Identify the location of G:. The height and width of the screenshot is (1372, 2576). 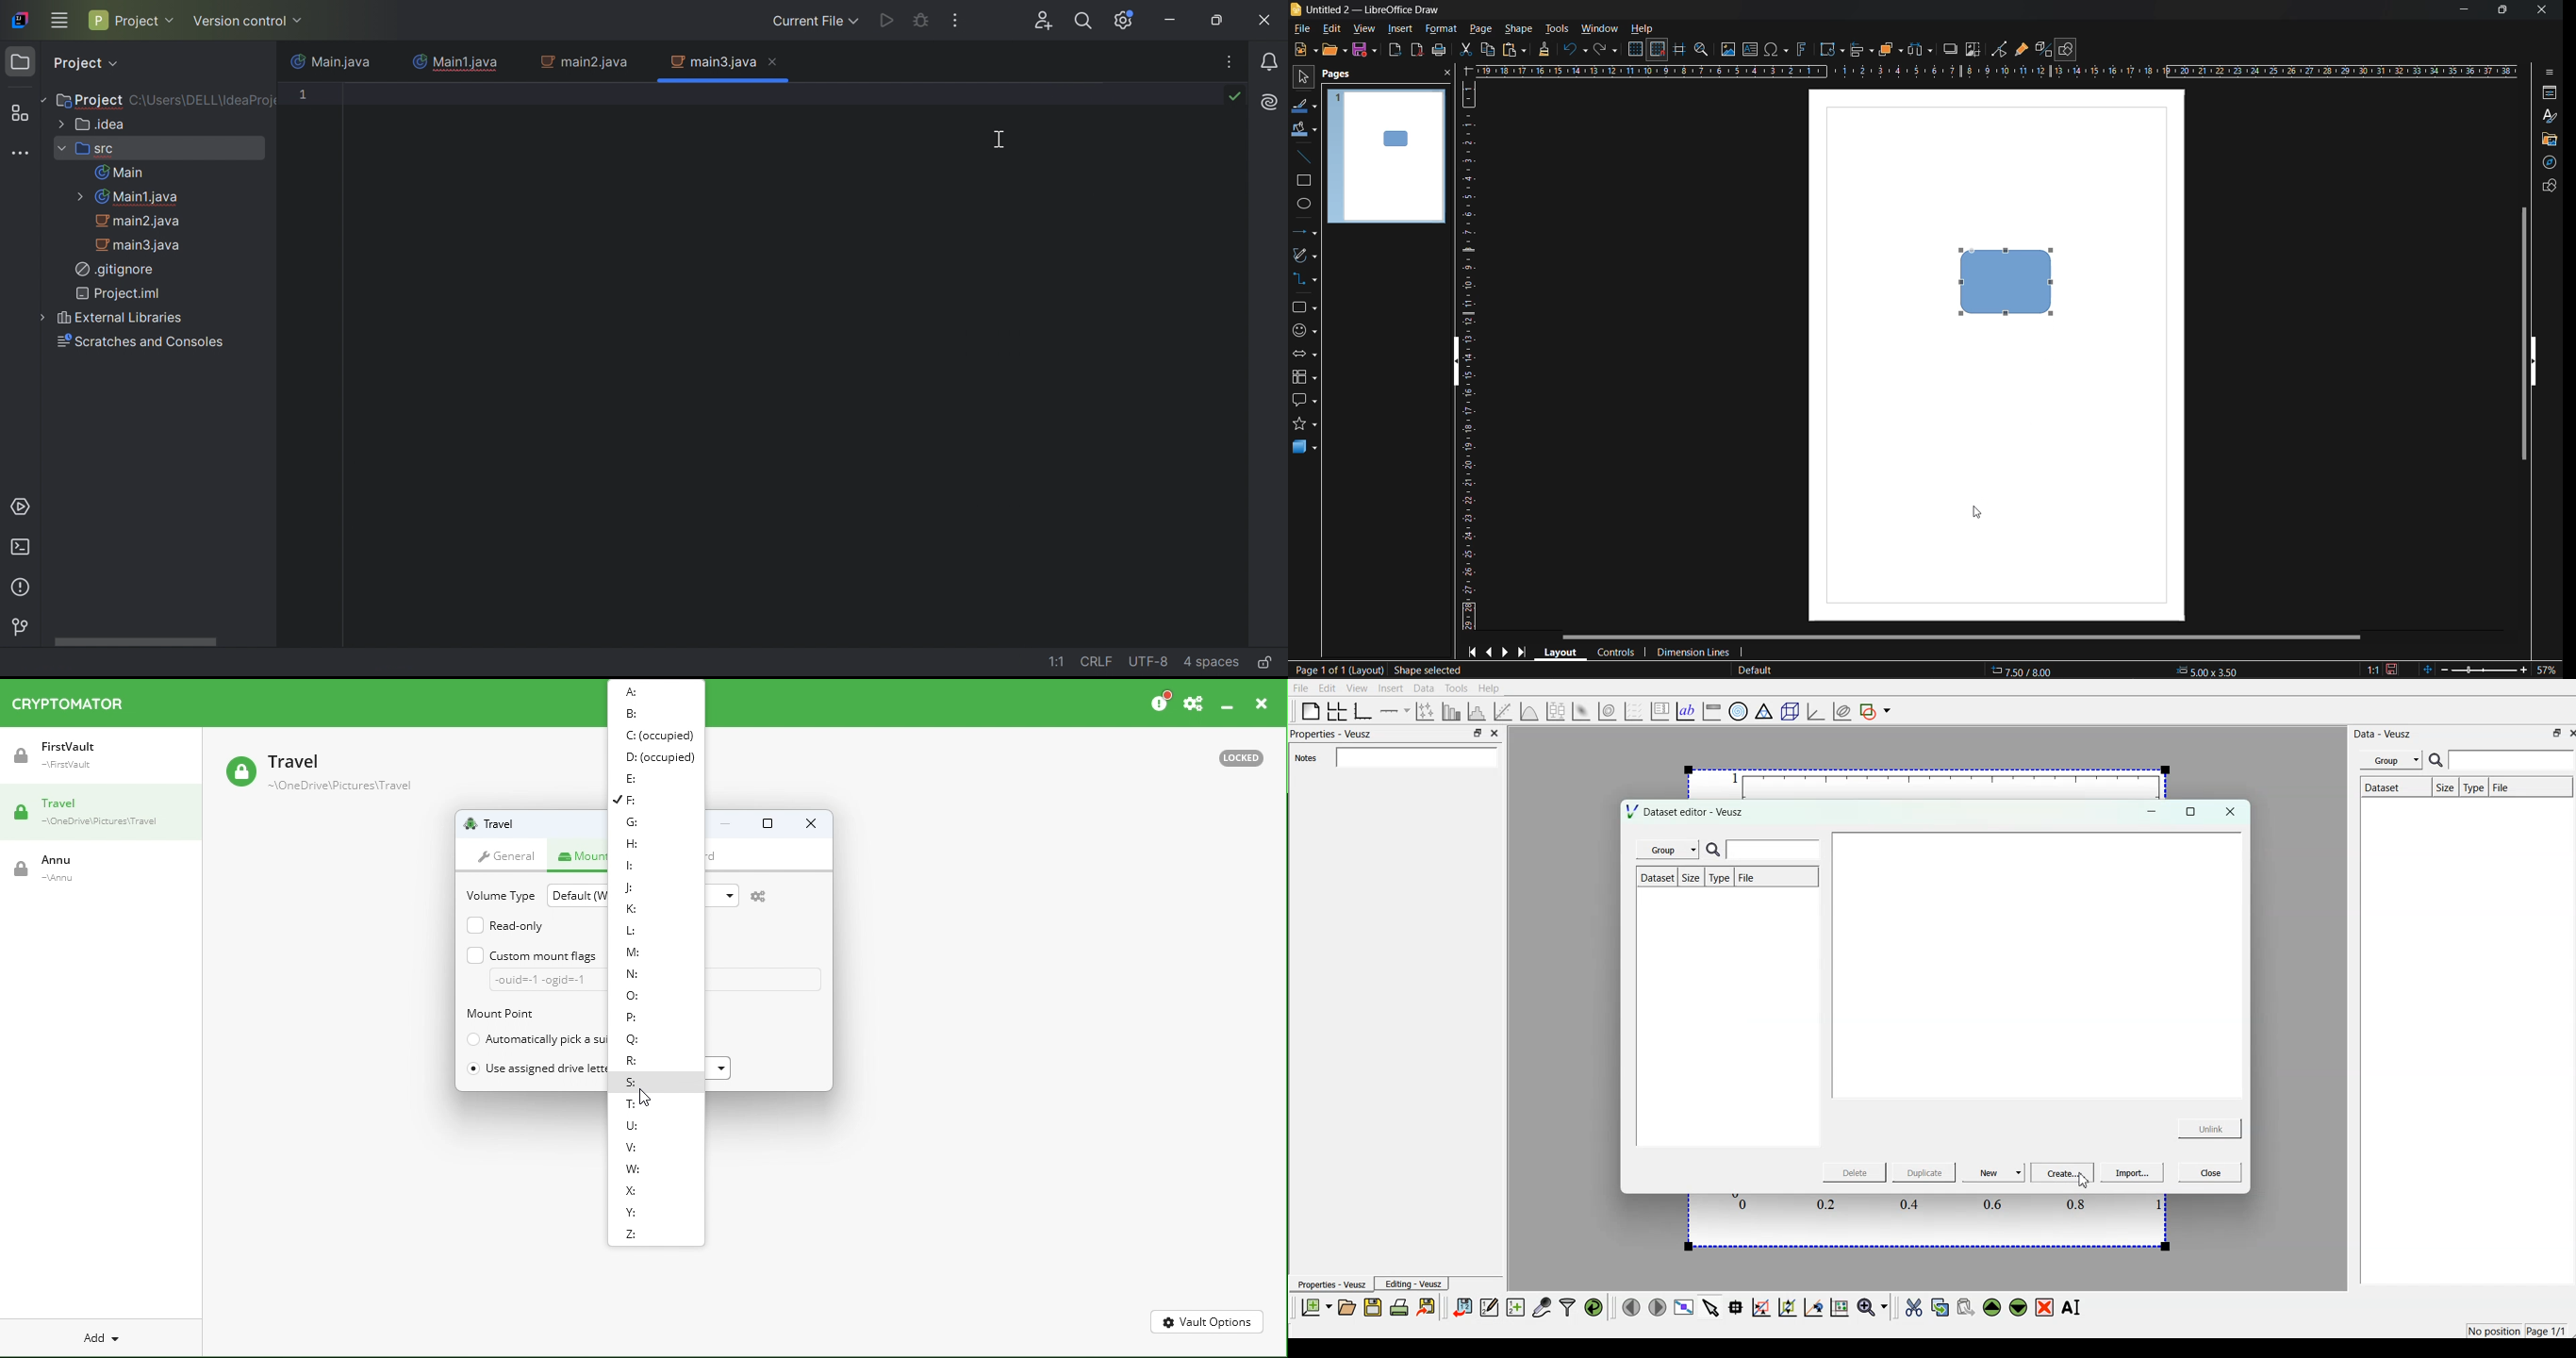
(642, 823).